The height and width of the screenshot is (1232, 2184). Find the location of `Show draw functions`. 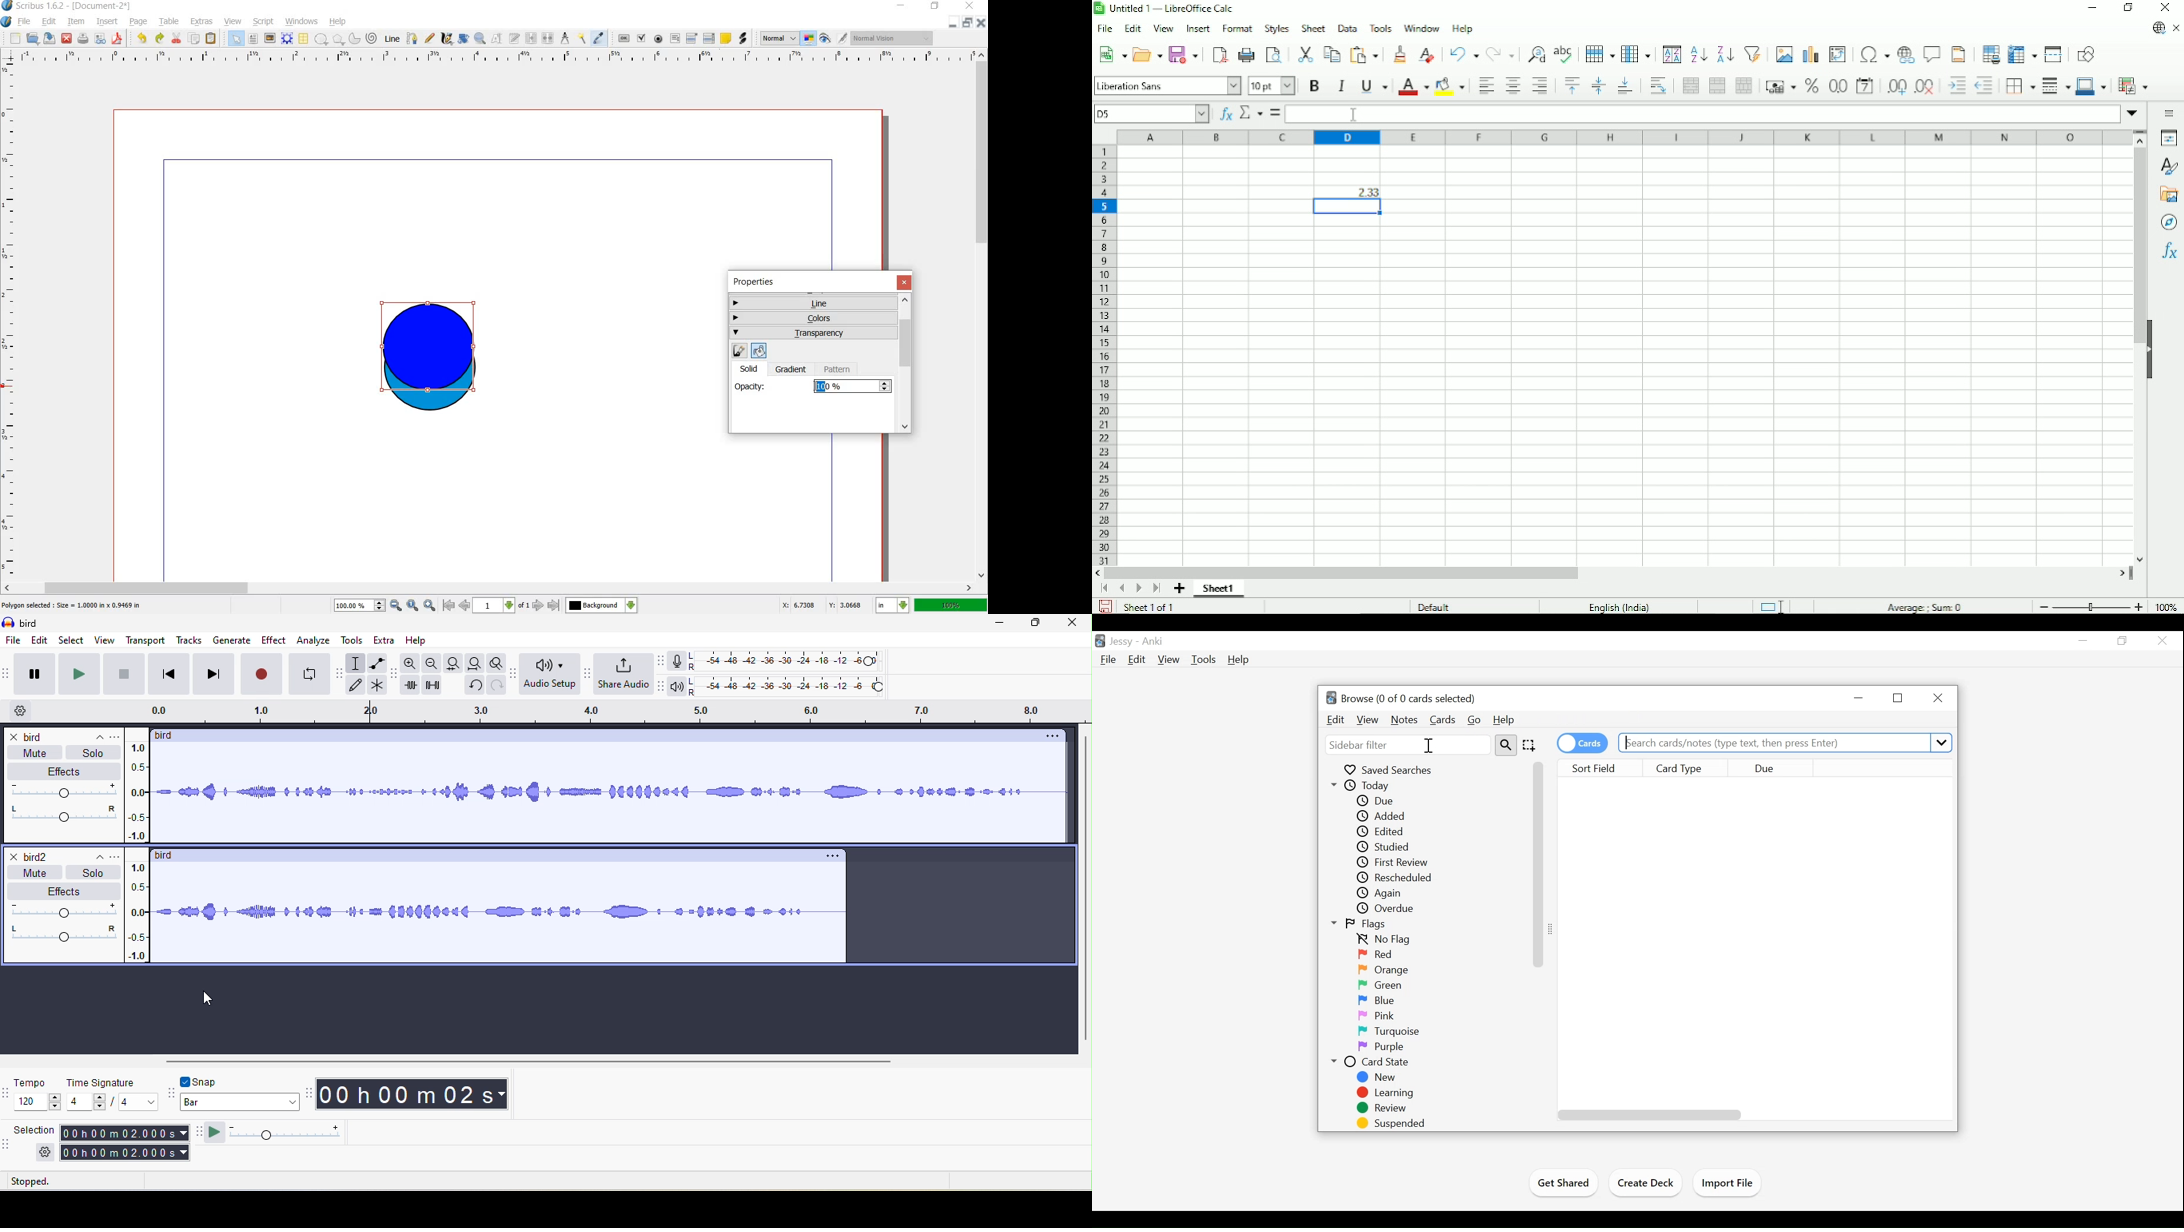

Show draw functions is located at coordinates (2087, 53).